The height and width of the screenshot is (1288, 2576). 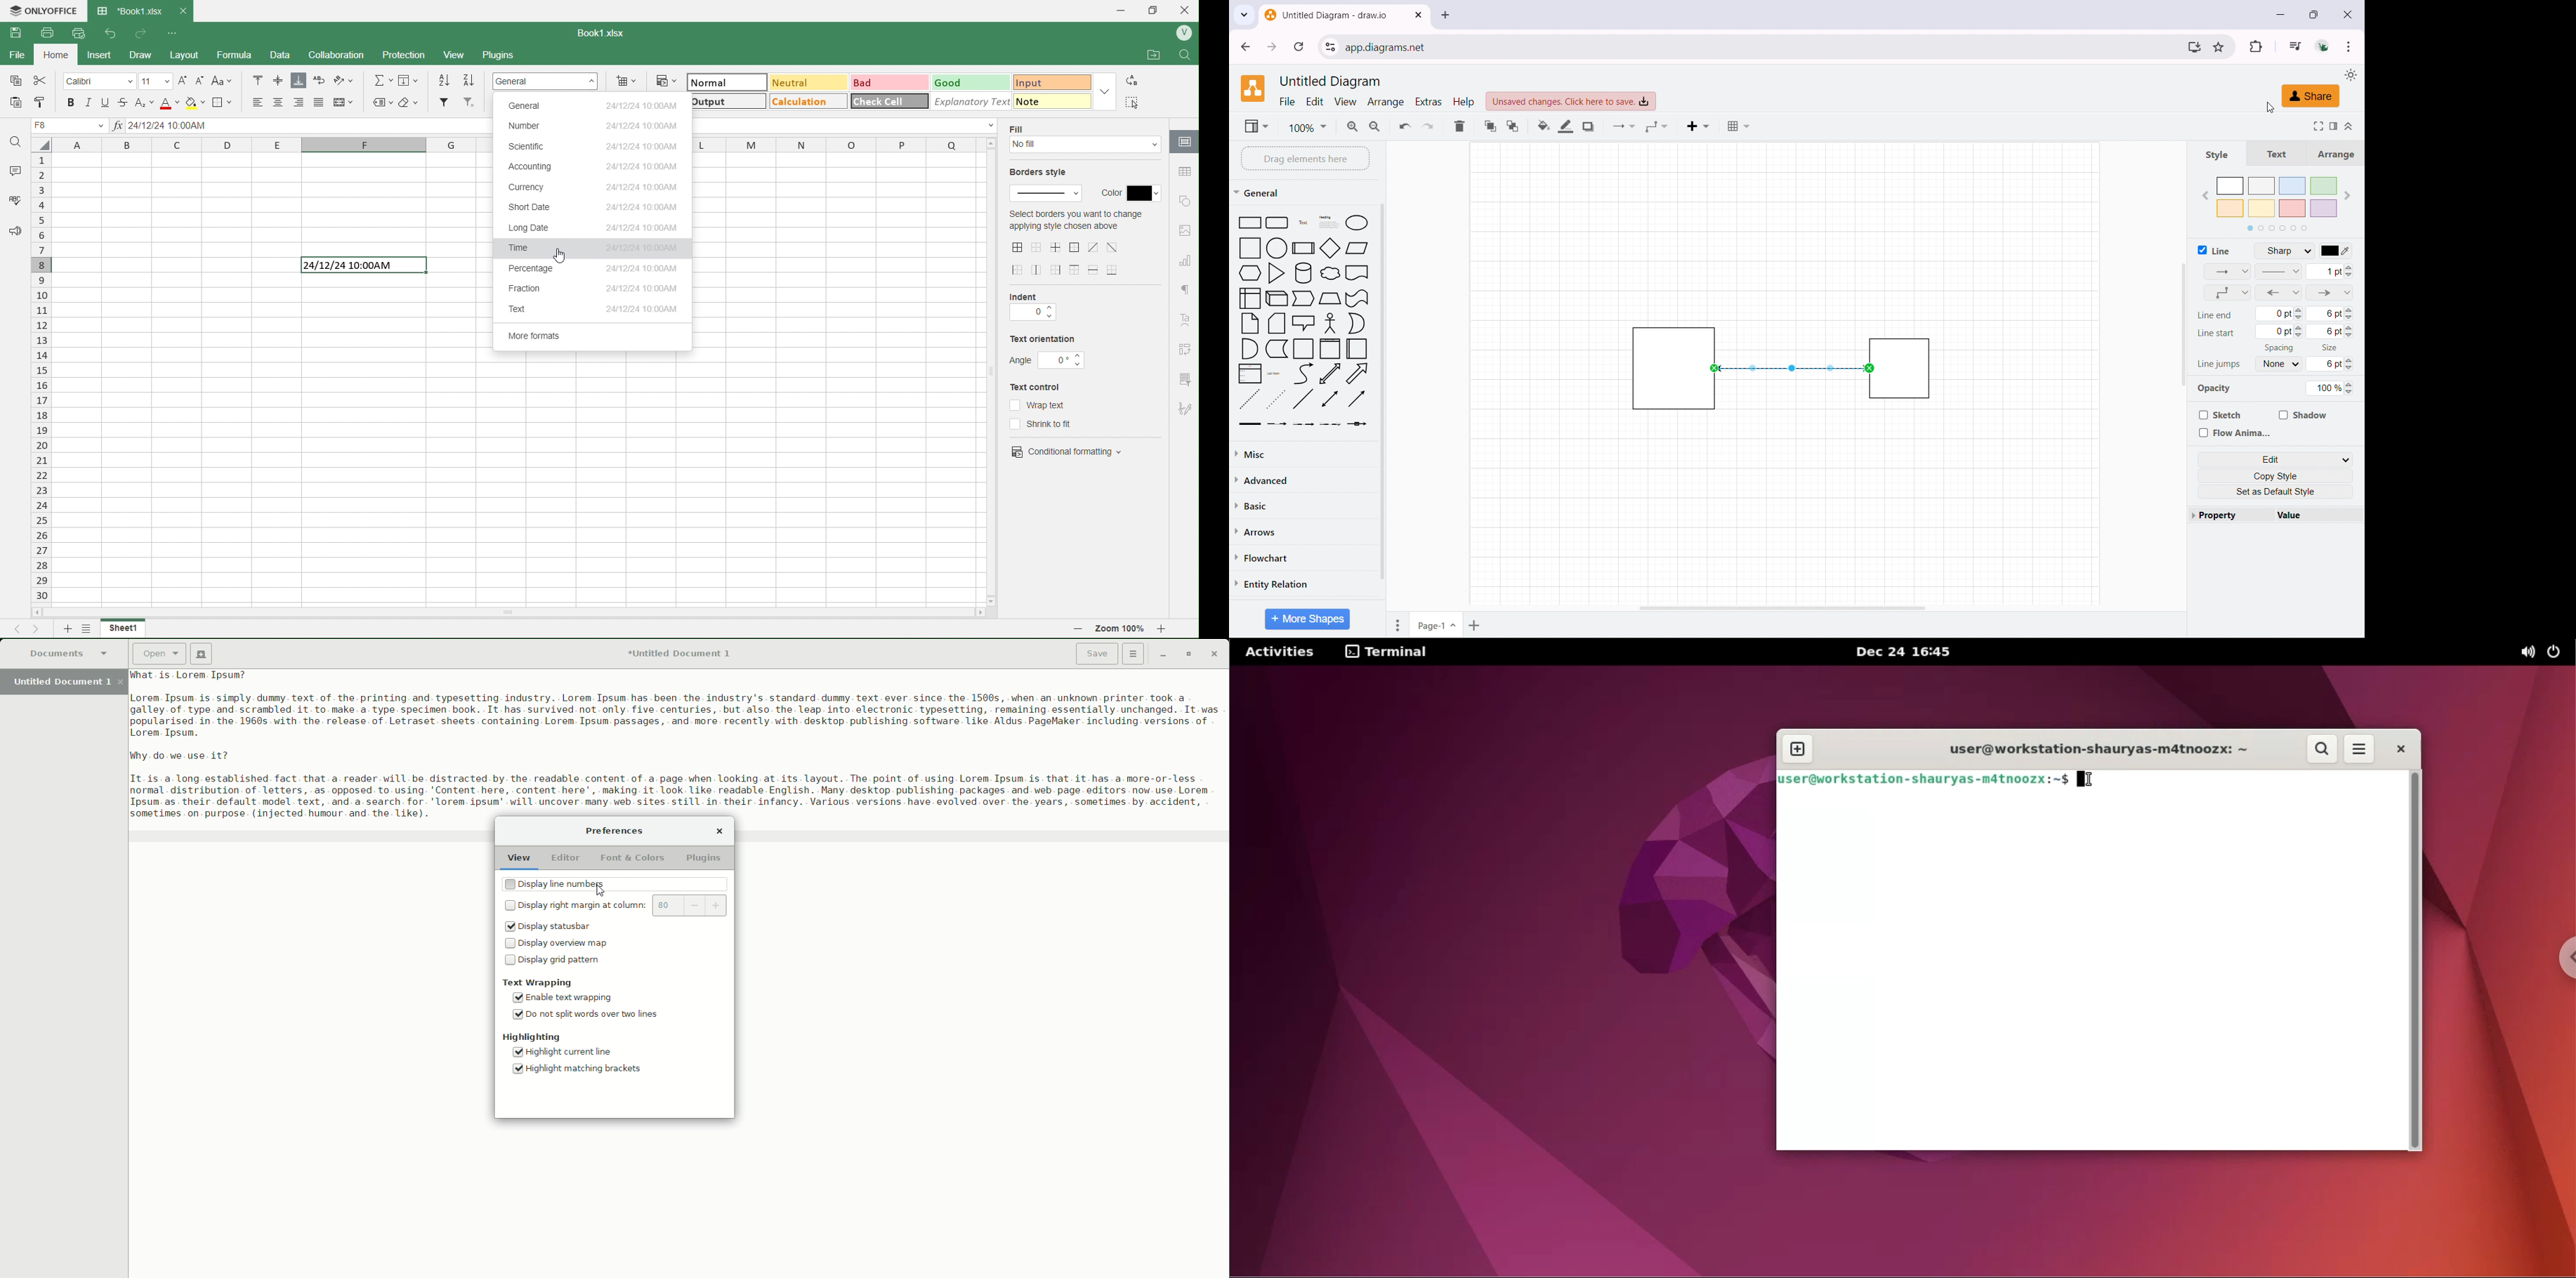 What do you see at coordinates (88, 102) in the screenshot?
I see `Italic` at bounding box center [88, 102].